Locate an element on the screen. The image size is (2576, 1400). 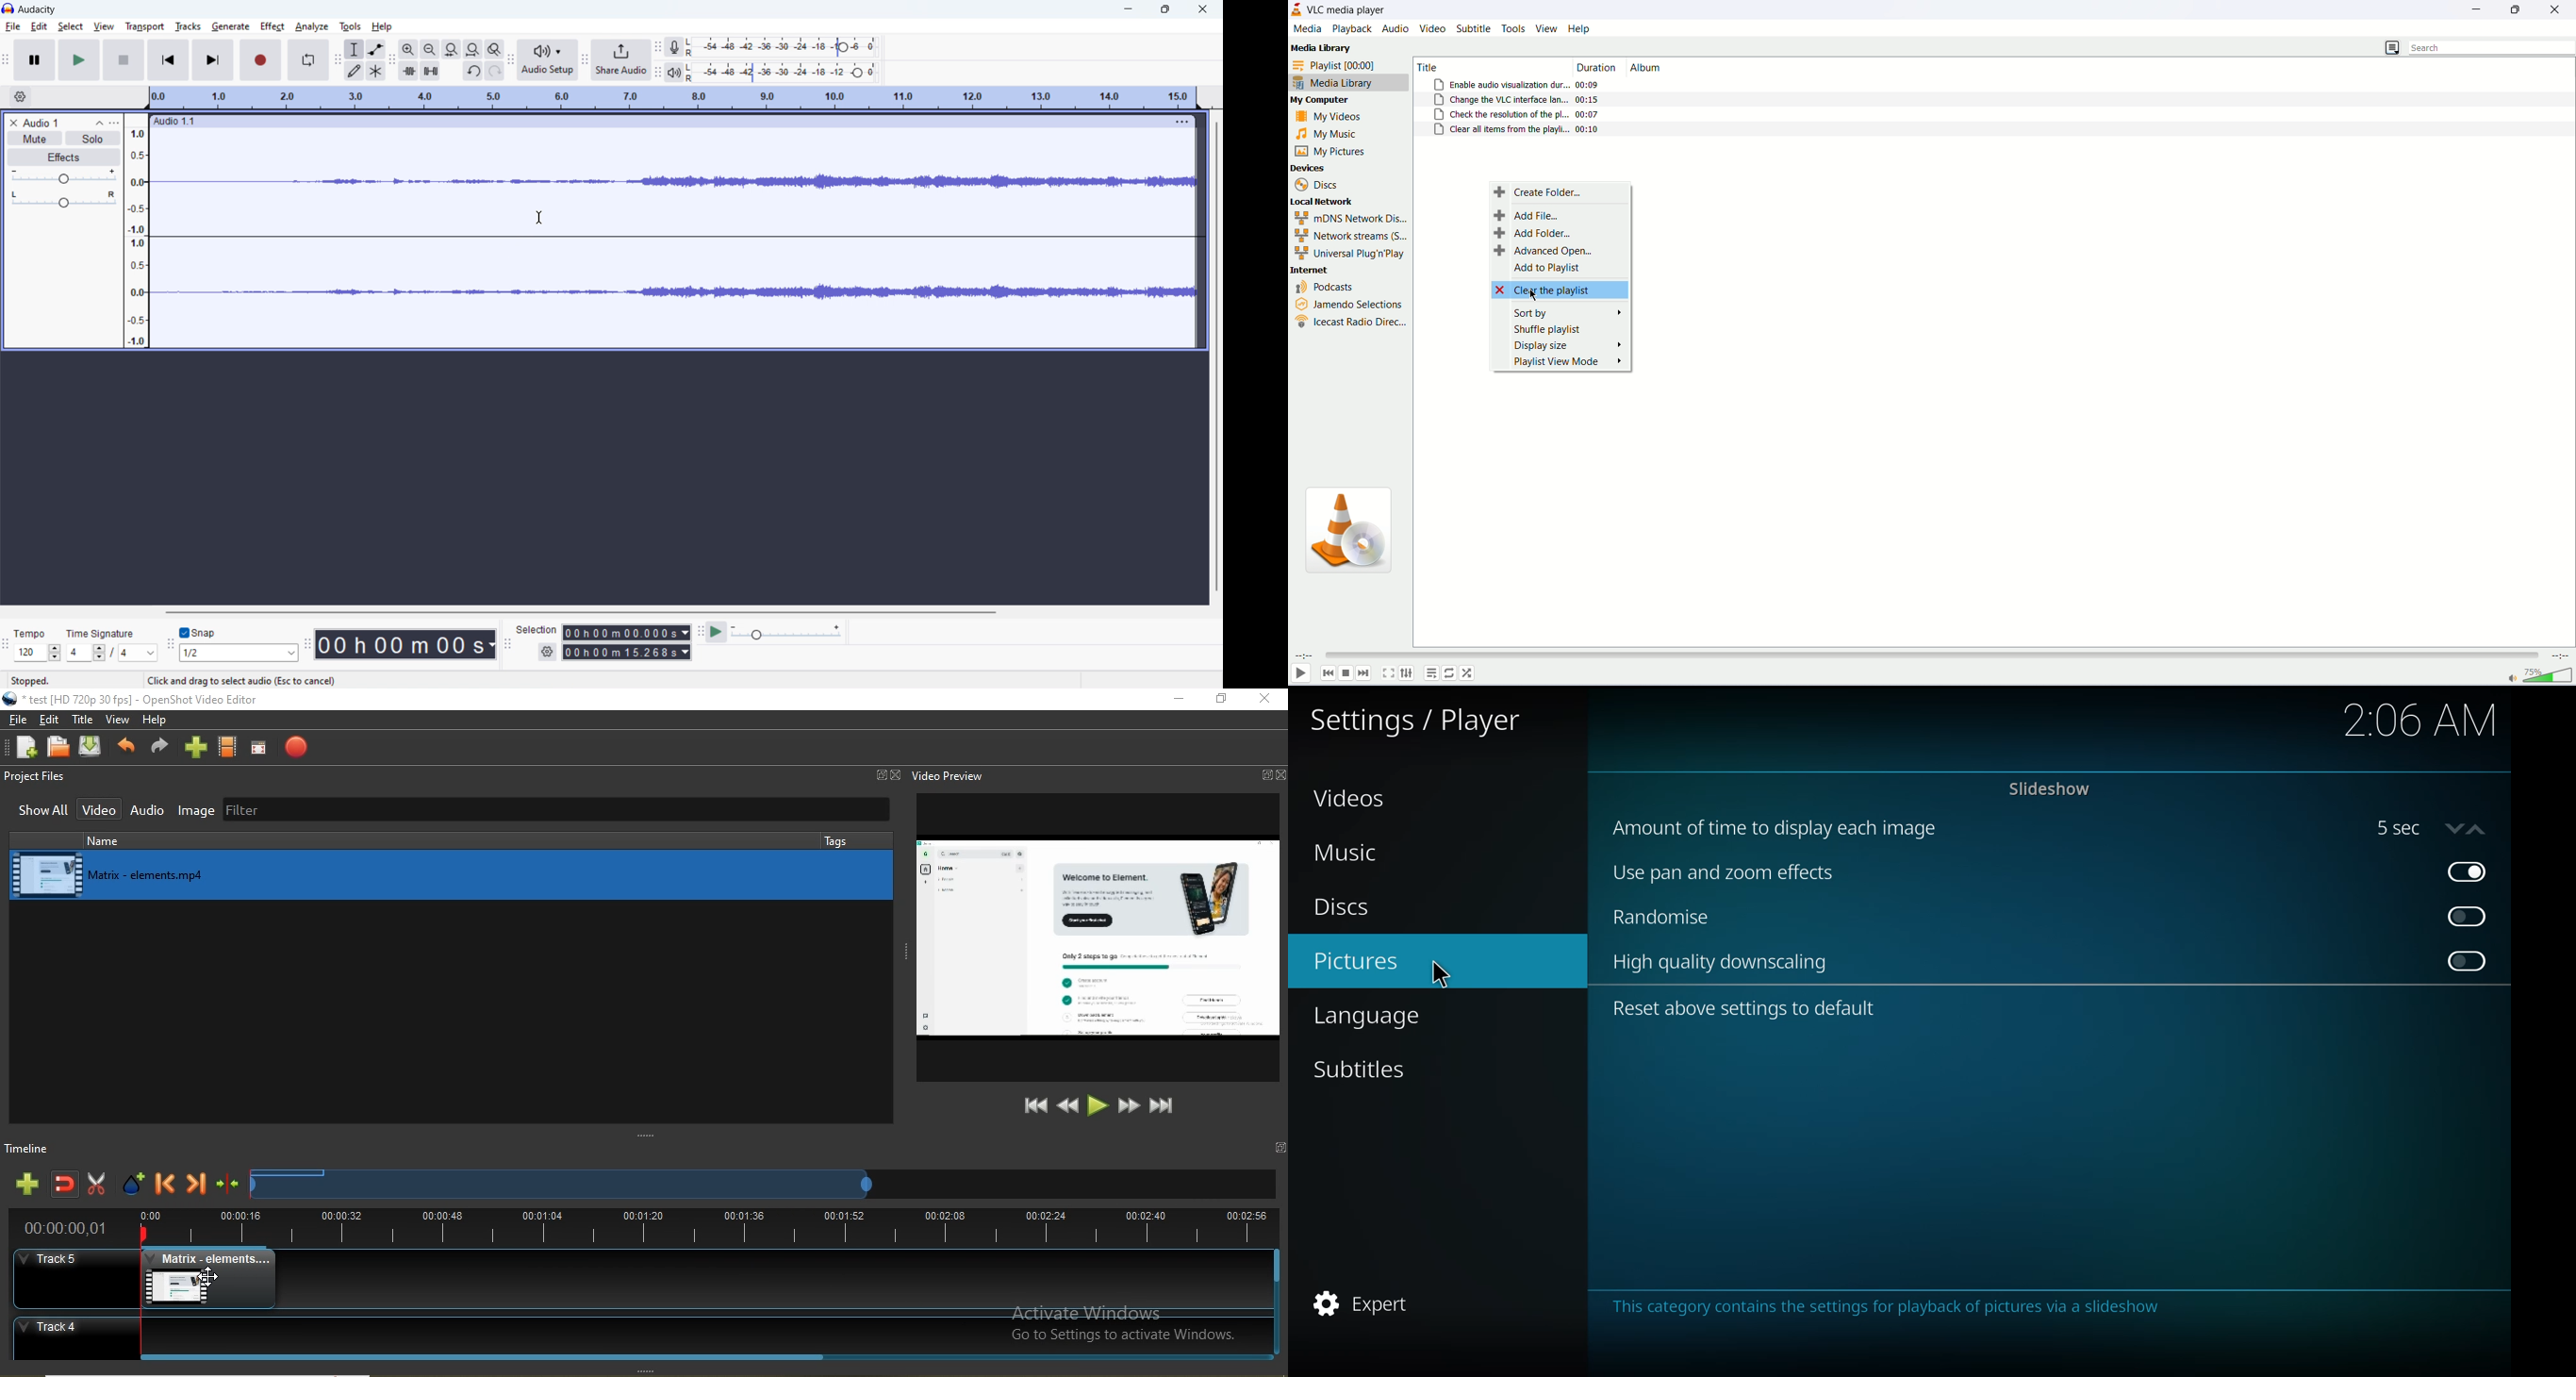
network streams is located at coordinates (1352, 234).